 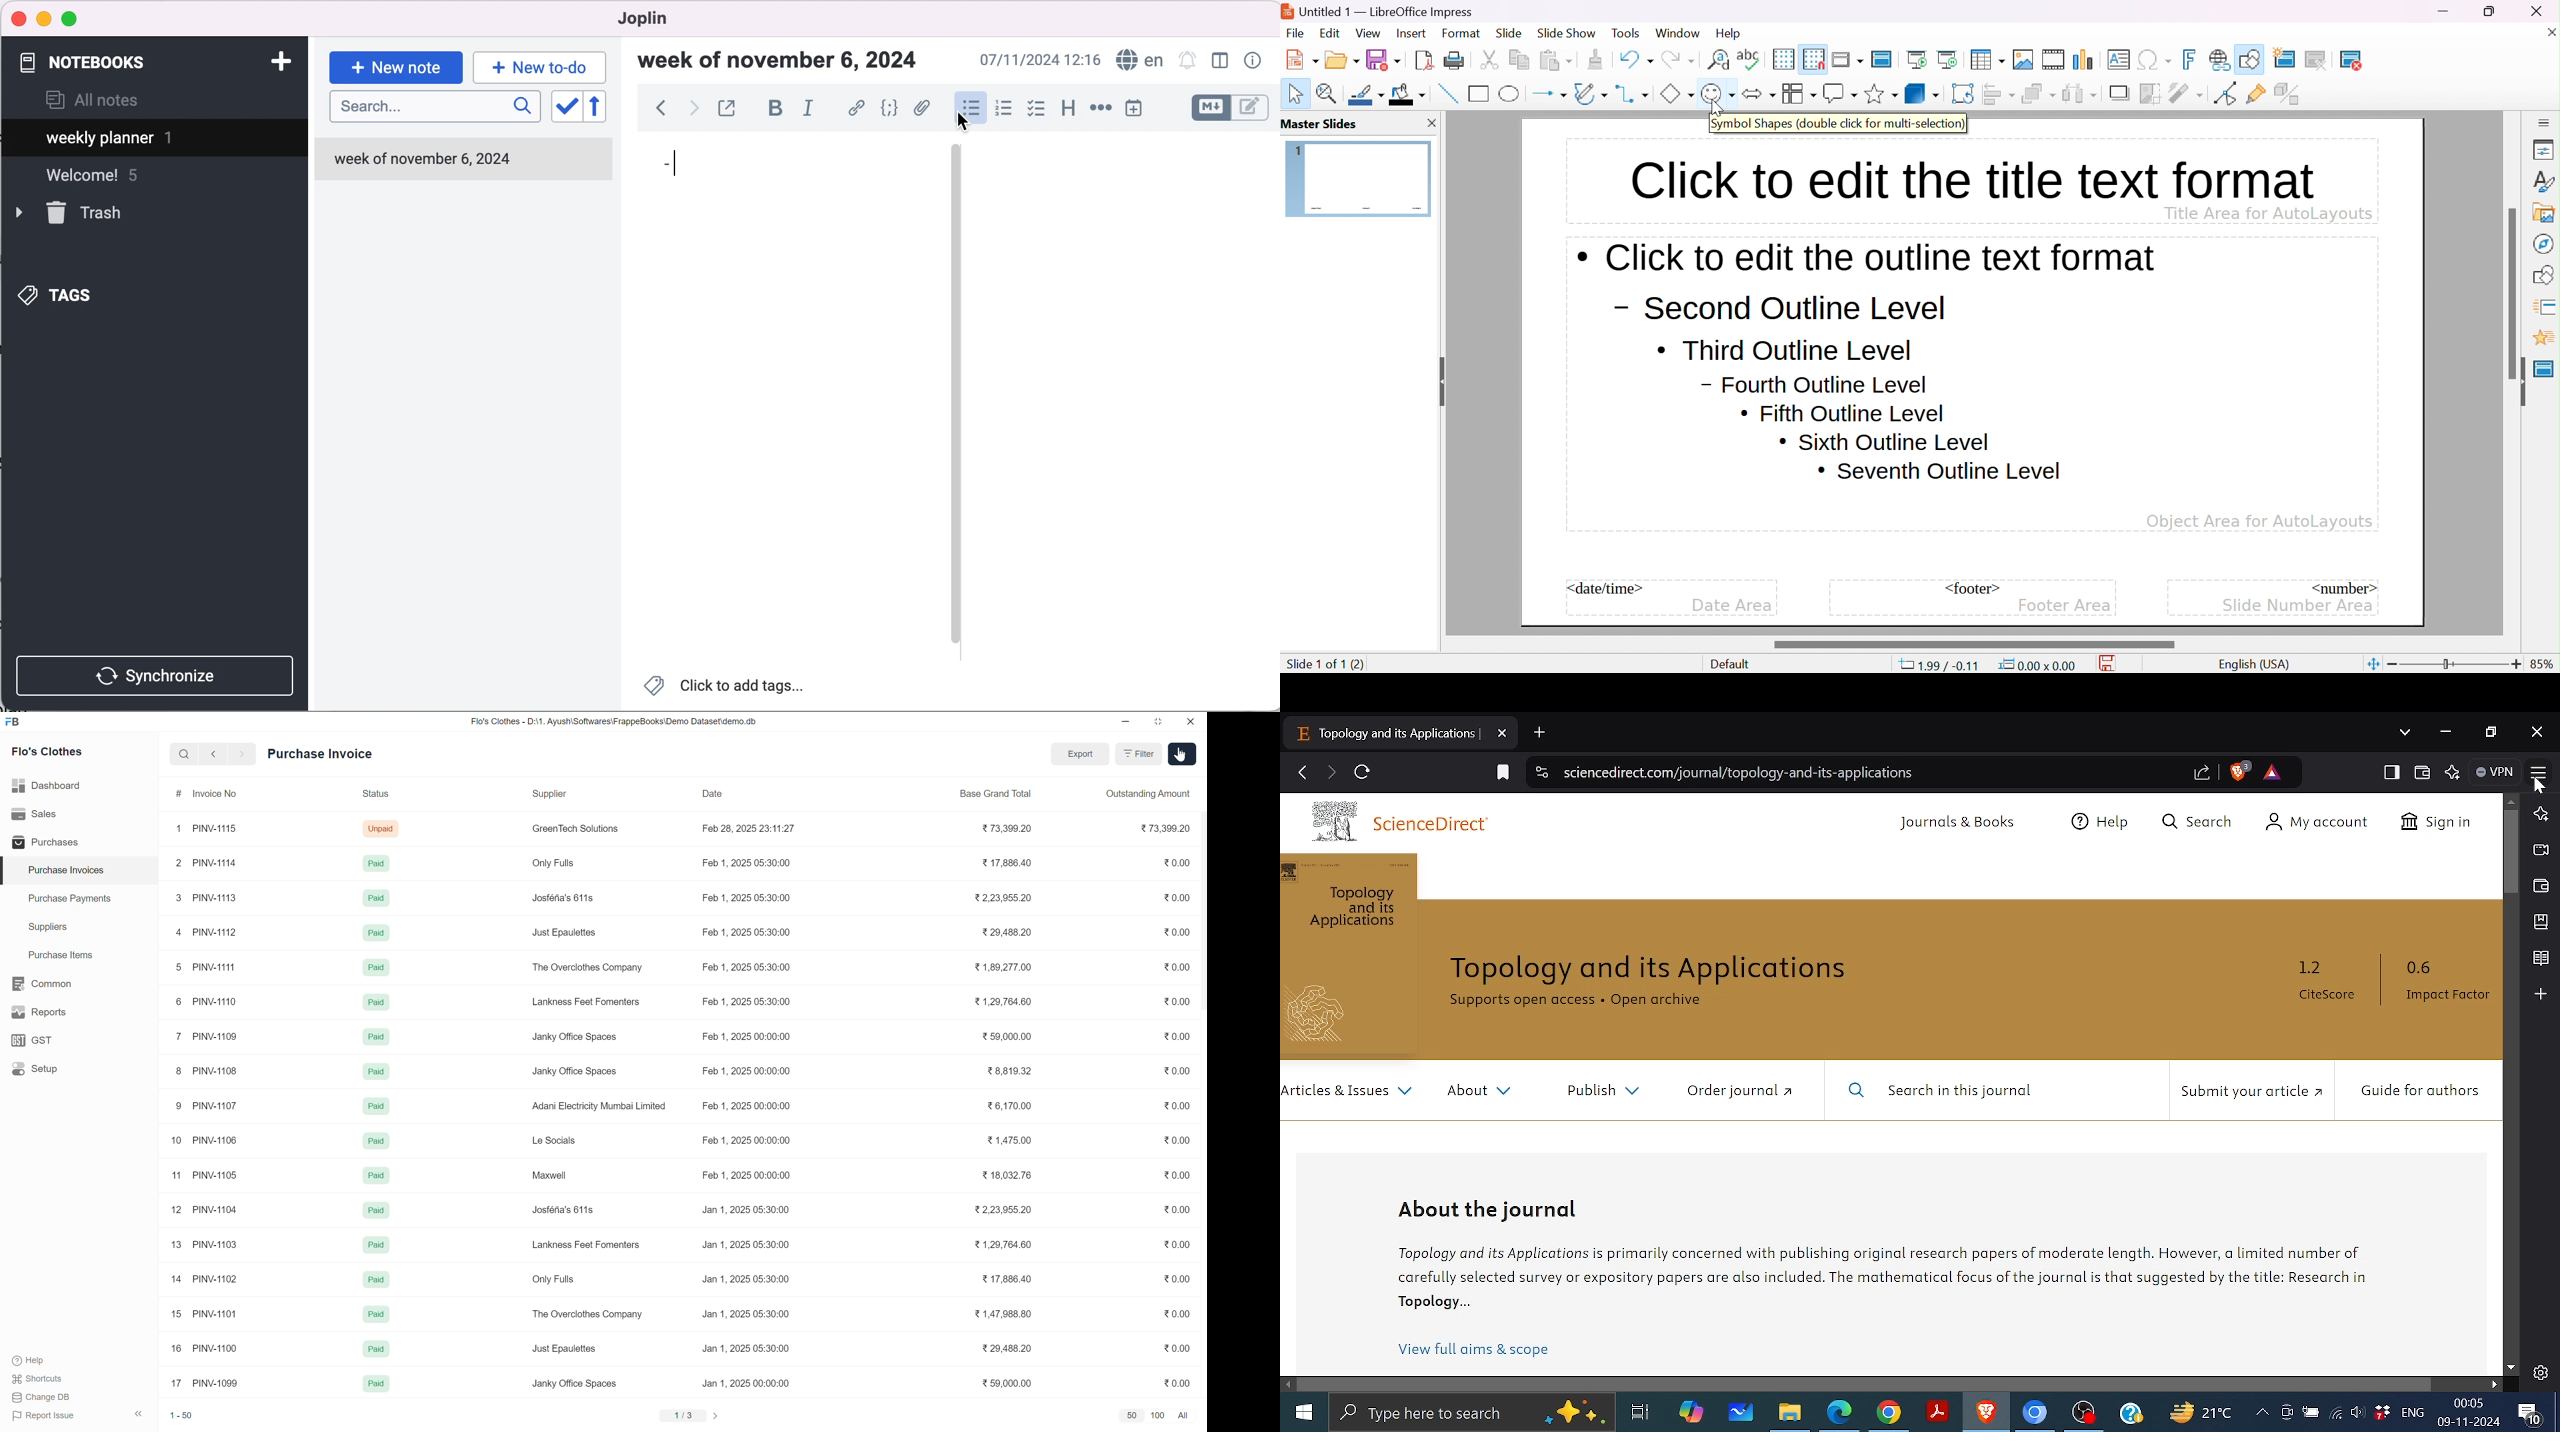 What do you see at coordinates (1179, 1244) in the screenshot?
I see `0.00` at bounding box center [1179, 1244].